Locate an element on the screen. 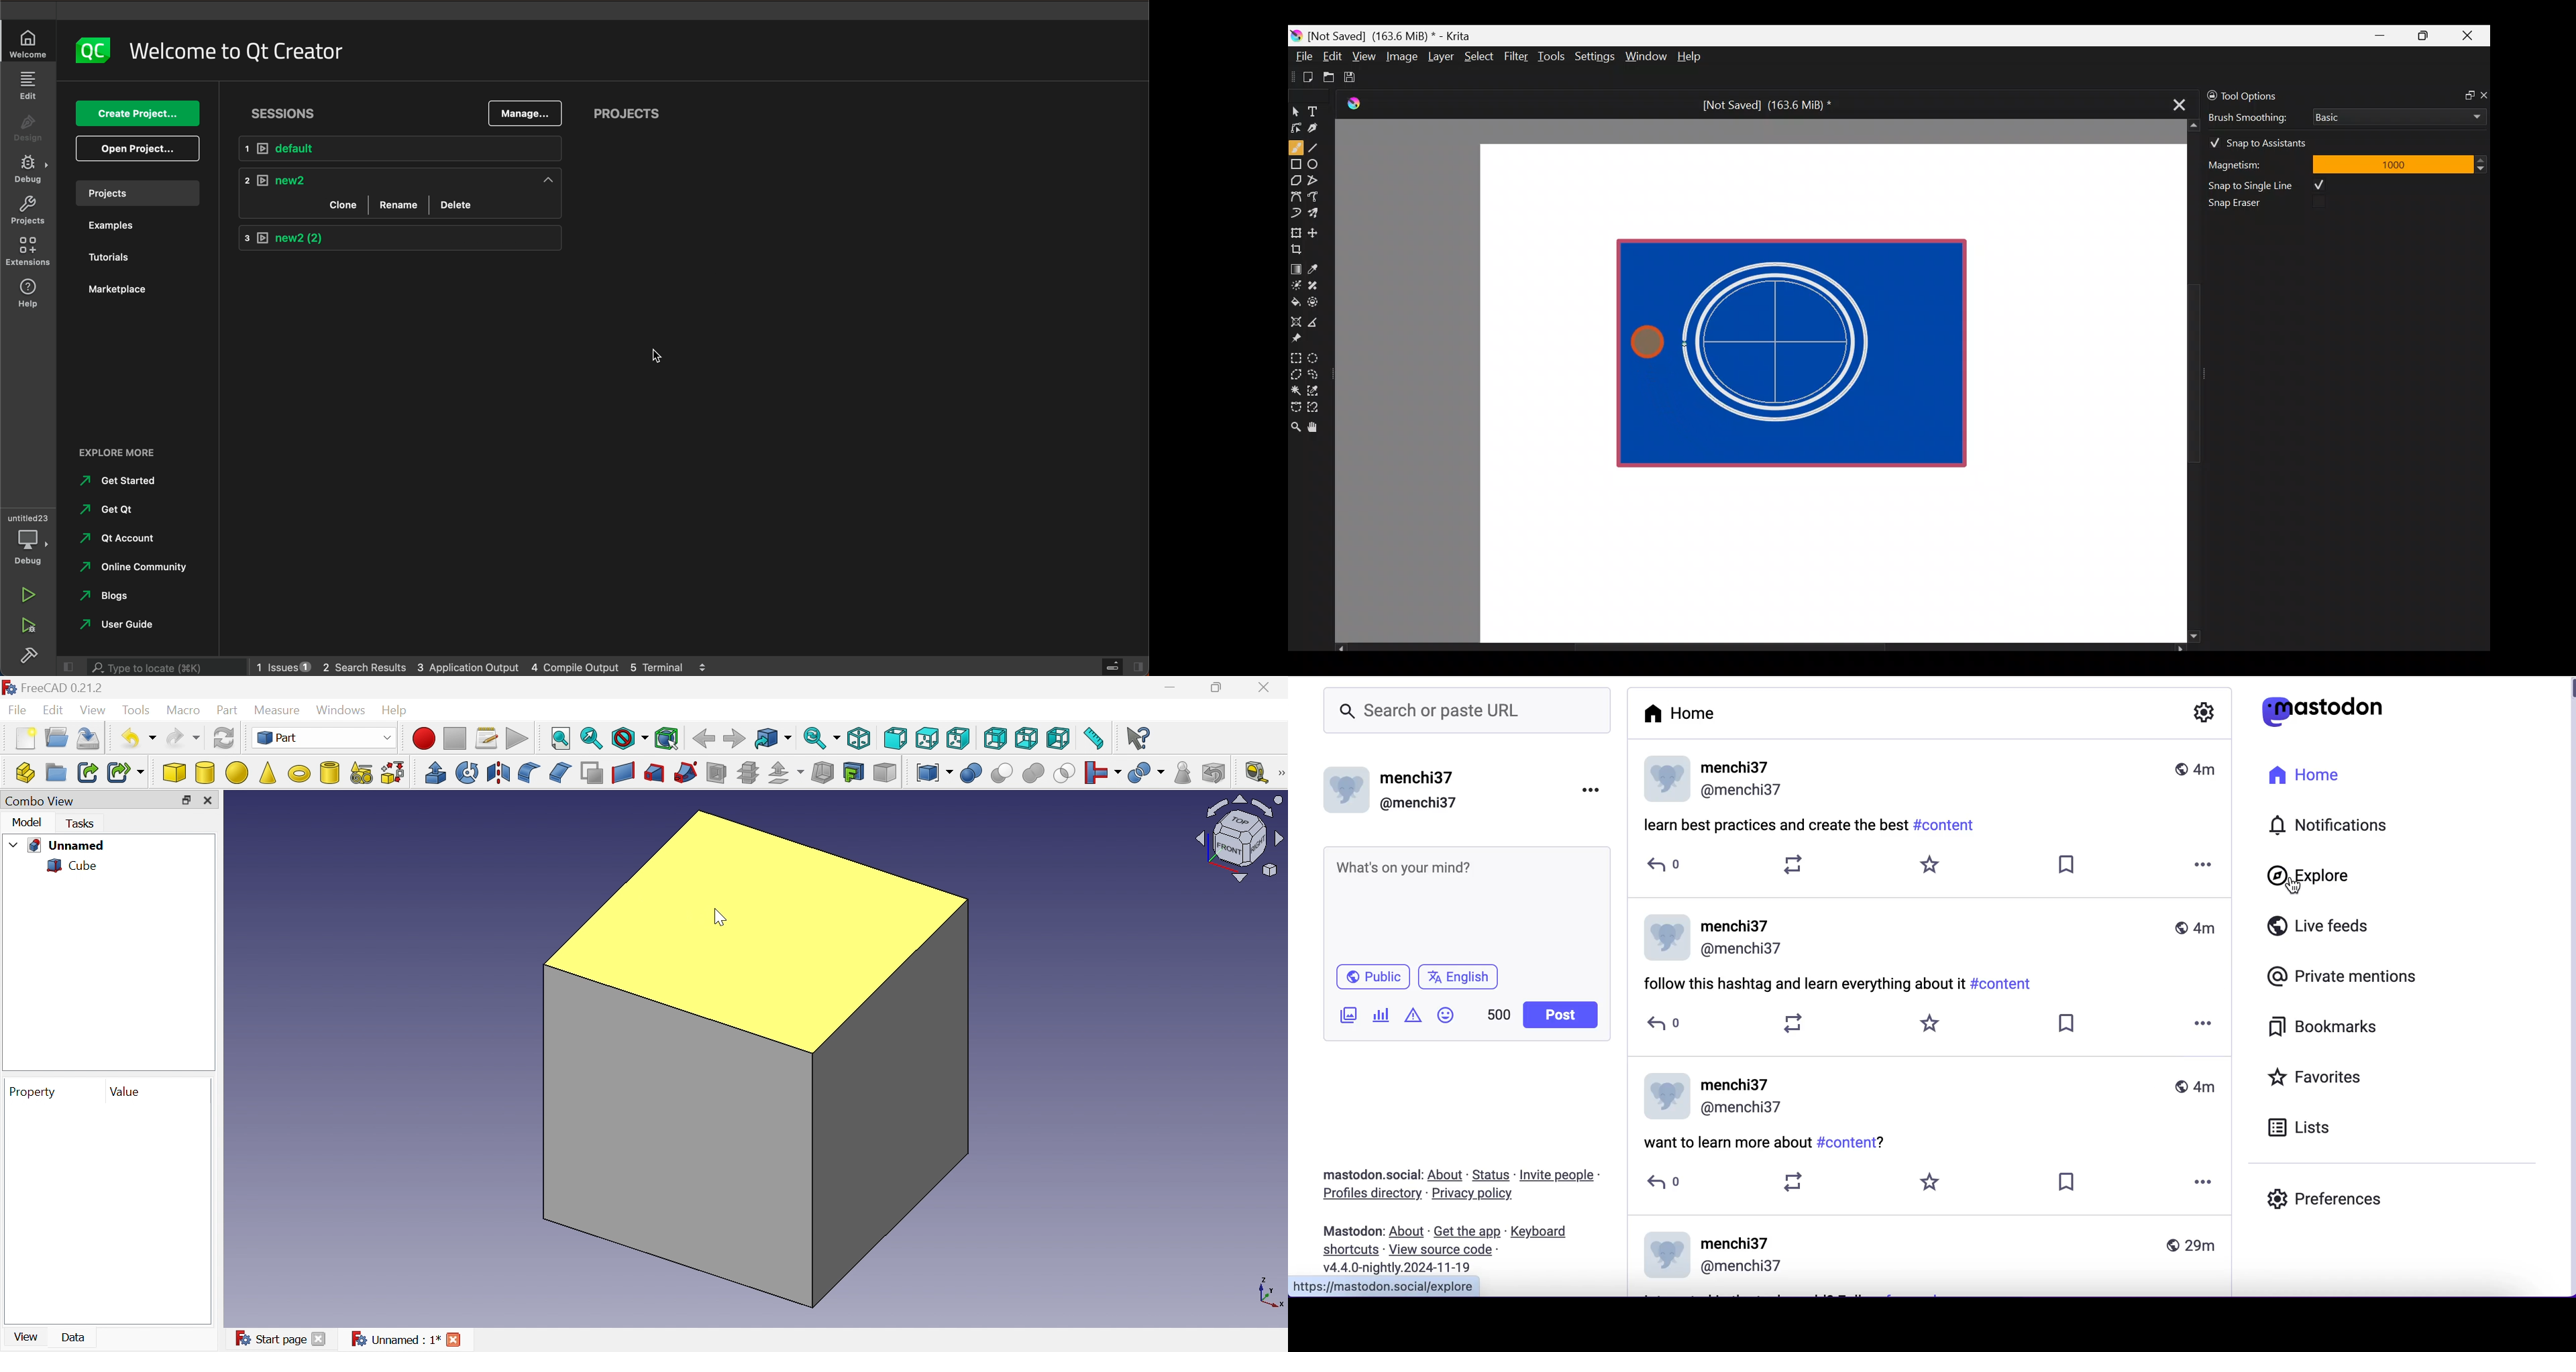  Bezier curve tool is located at coordinates (1296, 198).